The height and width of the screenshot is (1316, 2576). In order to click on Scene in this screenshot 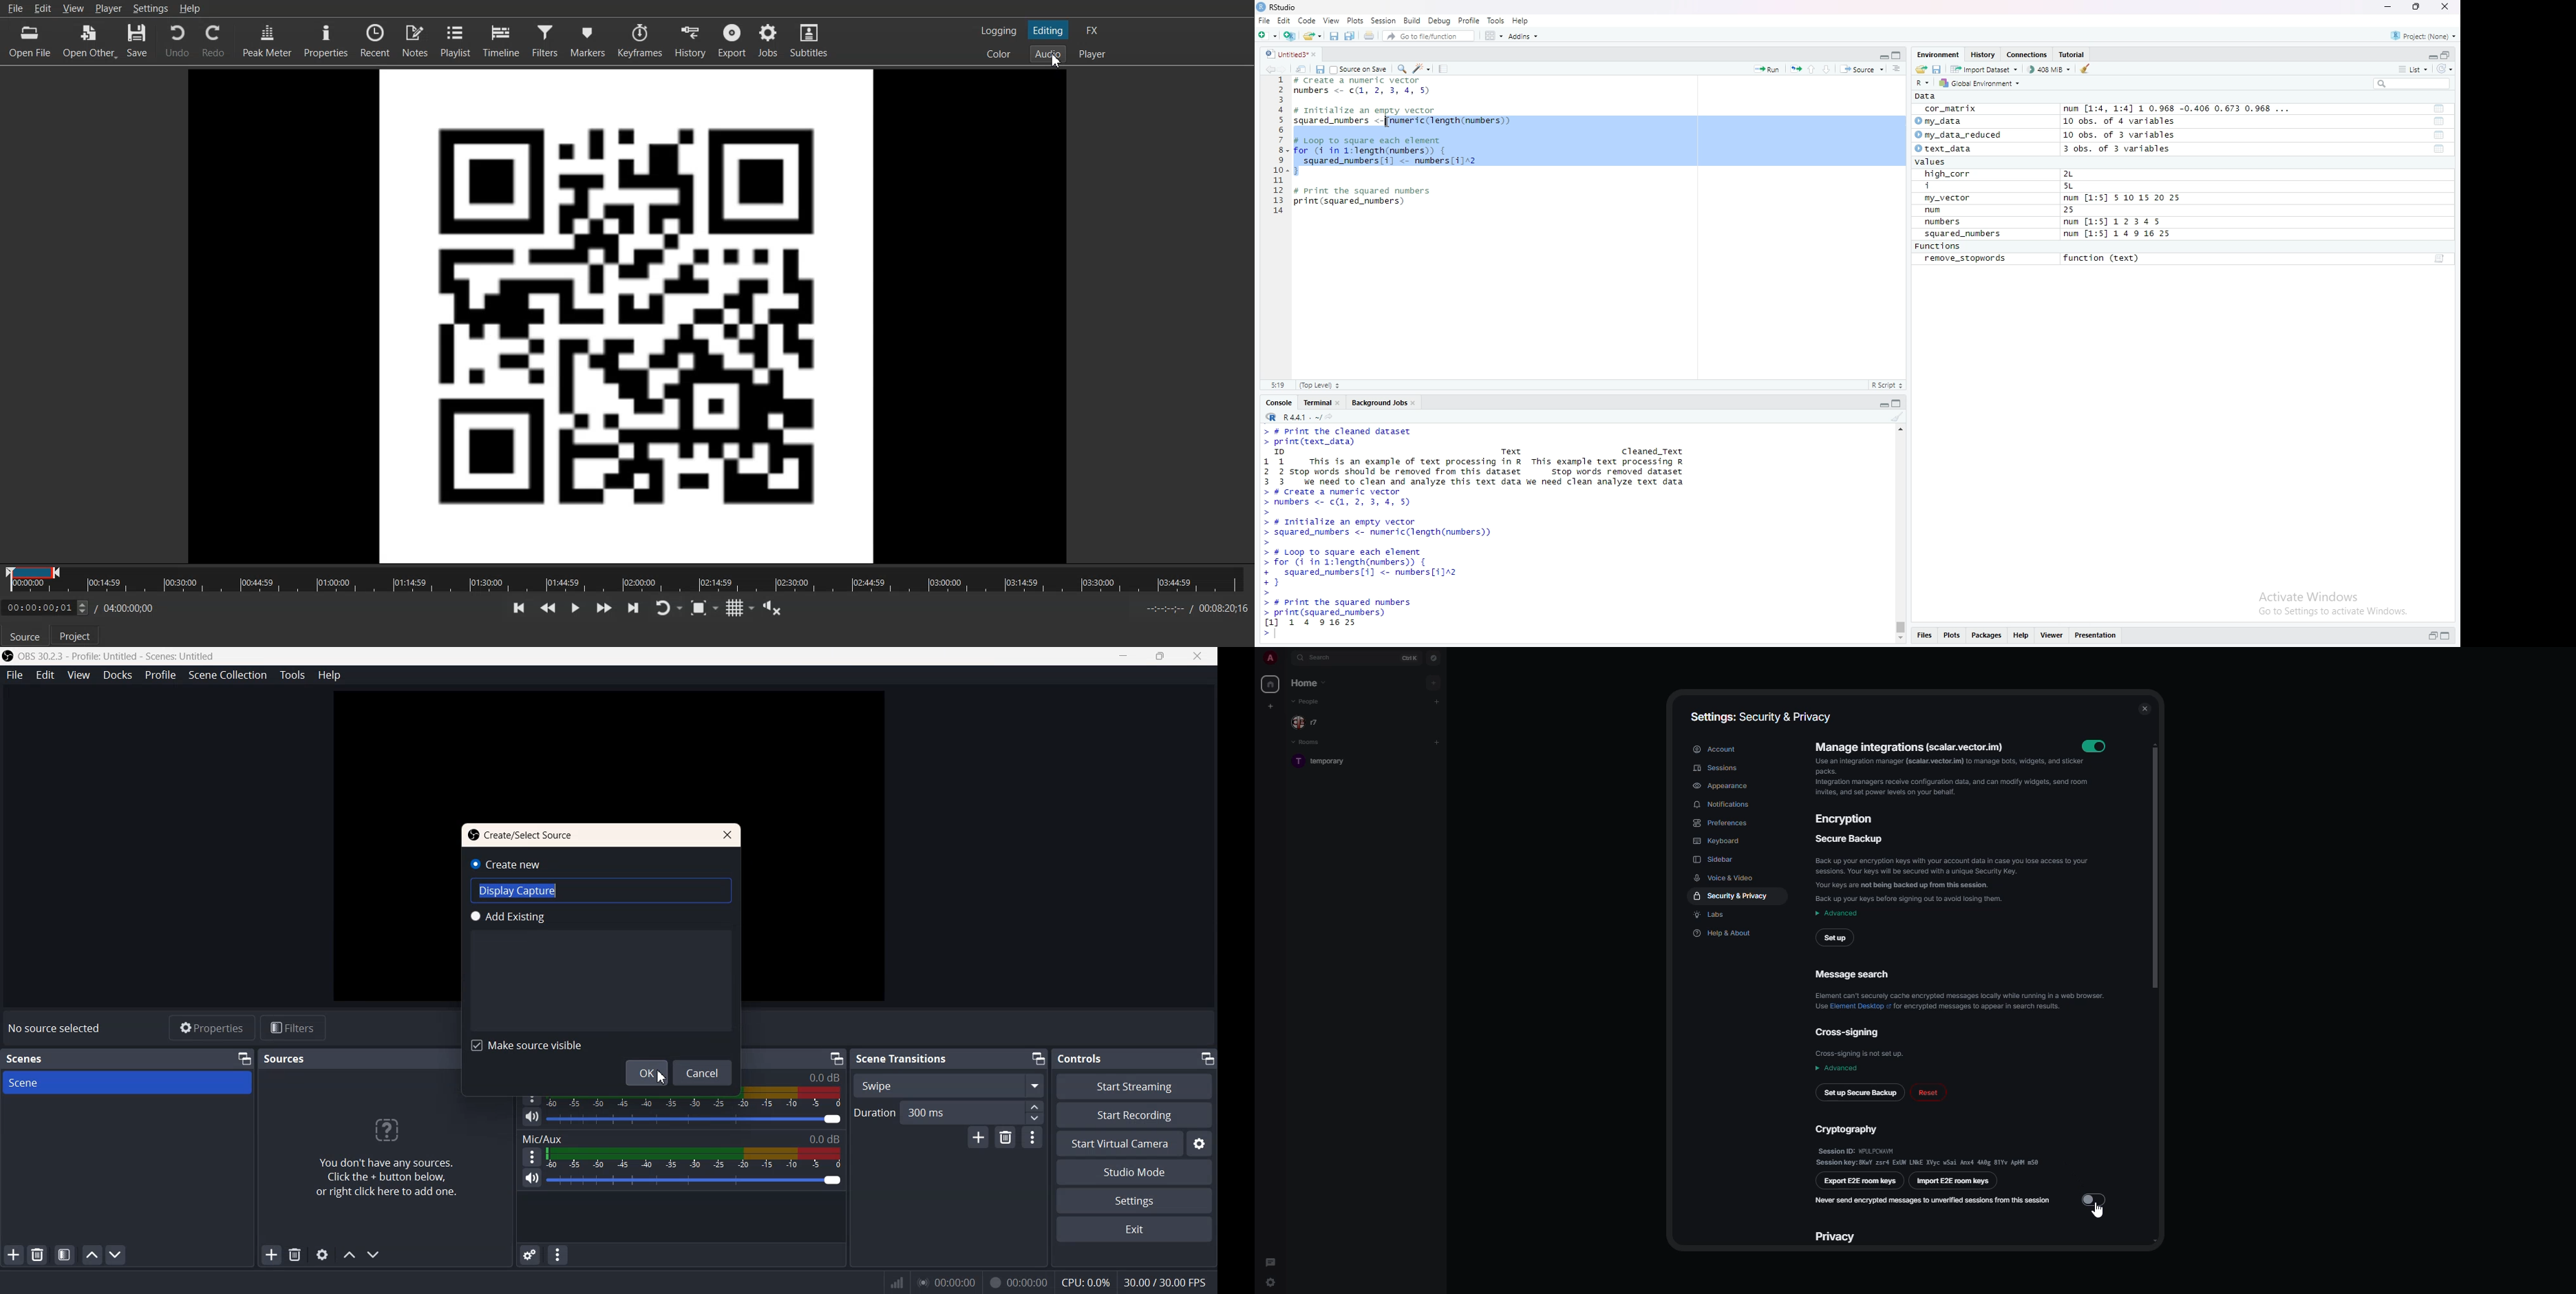, I will do `click(127, 1082)`.